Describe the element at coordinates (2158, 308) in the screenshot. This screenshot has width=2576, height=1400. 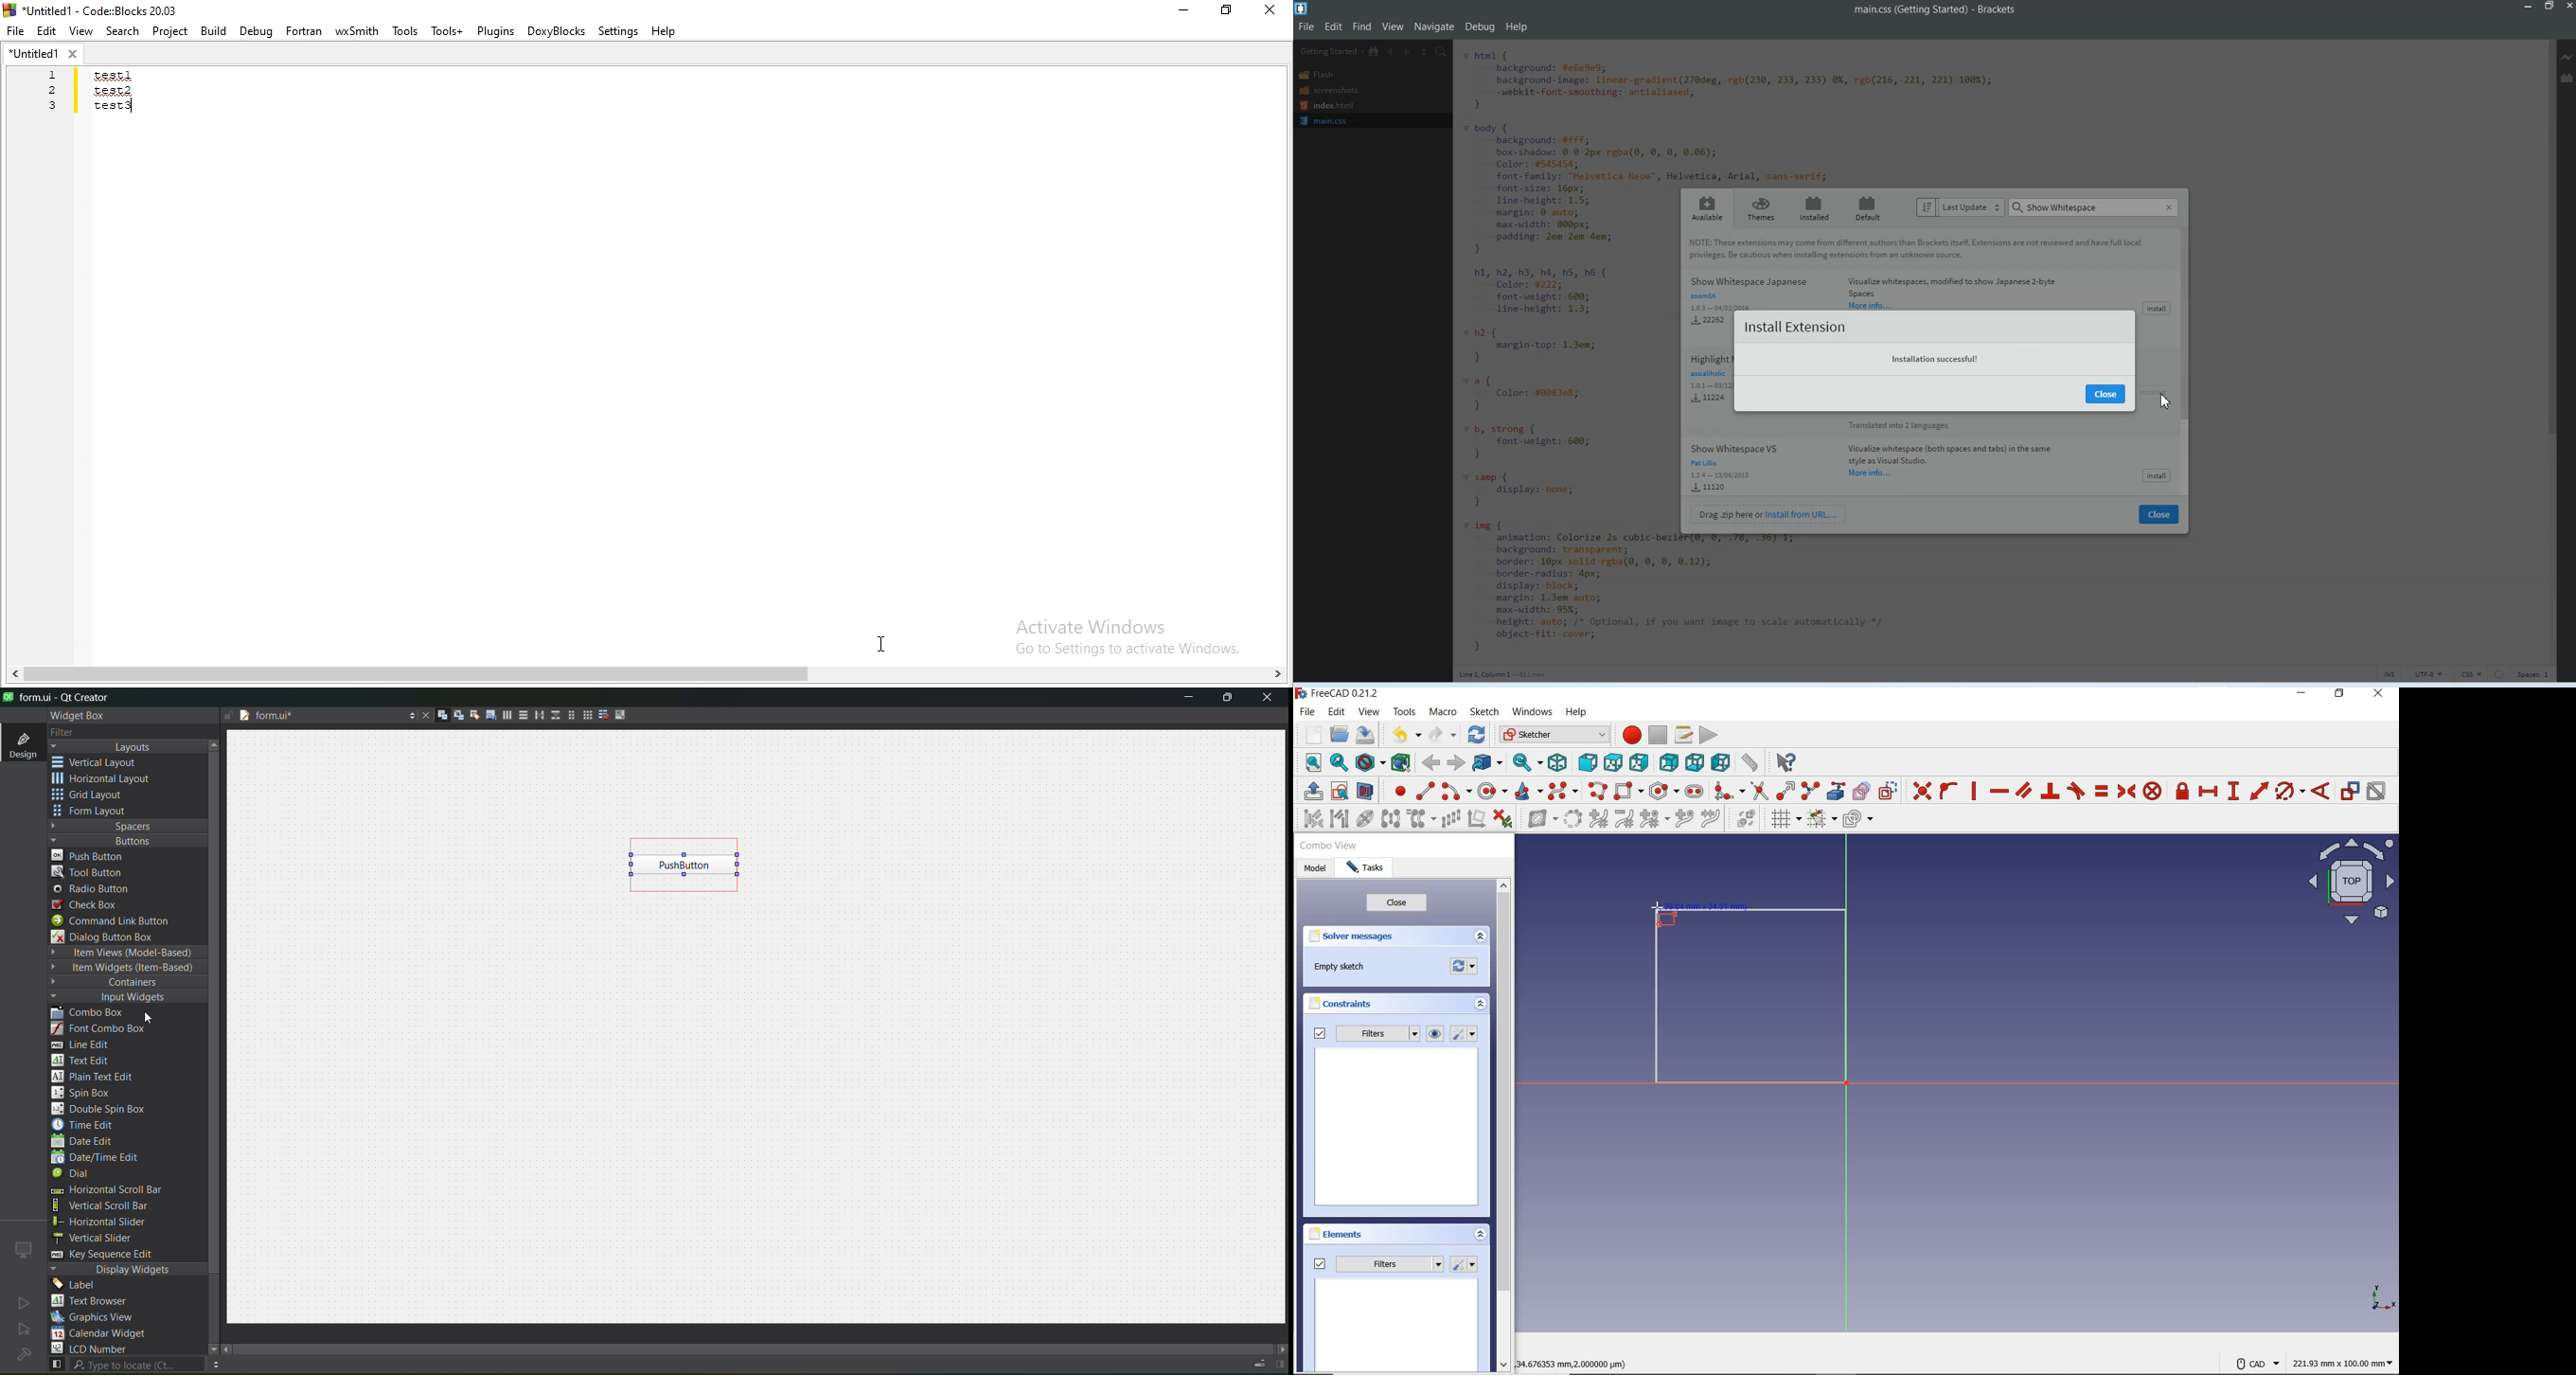
I see `Install` at that location.